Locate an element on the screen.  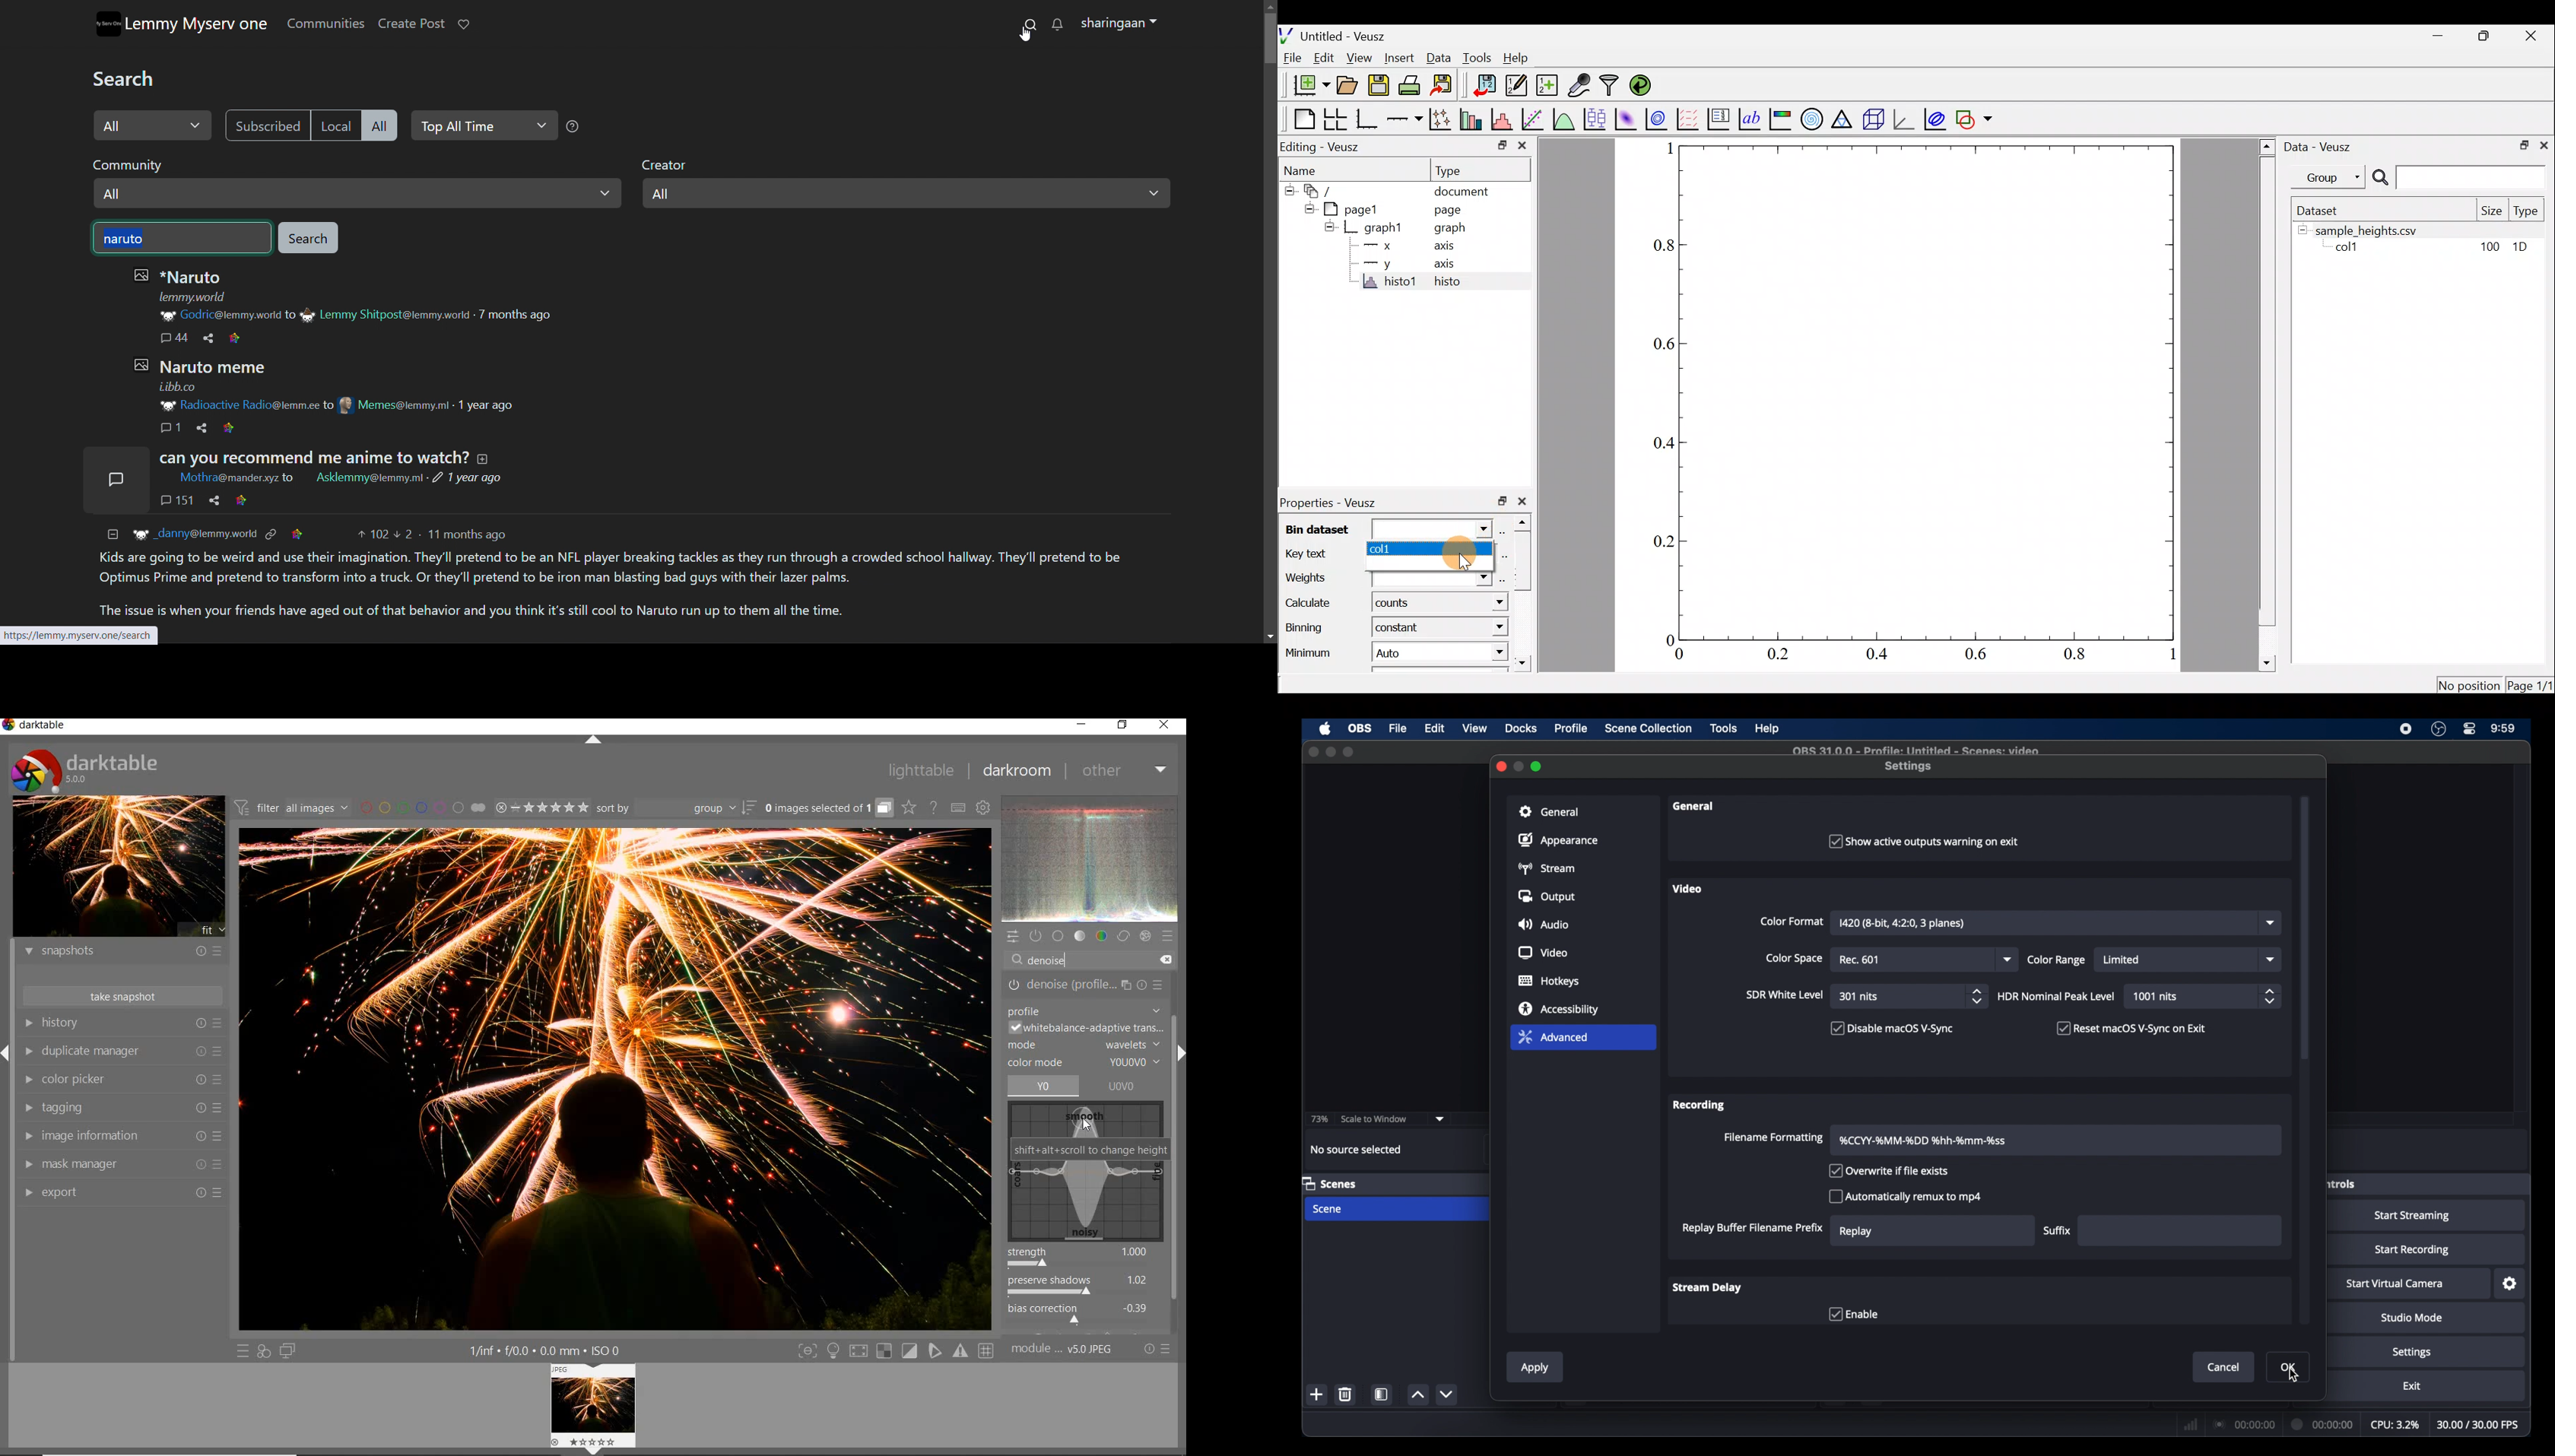
0.2 is located at coordinates (1780, 653).